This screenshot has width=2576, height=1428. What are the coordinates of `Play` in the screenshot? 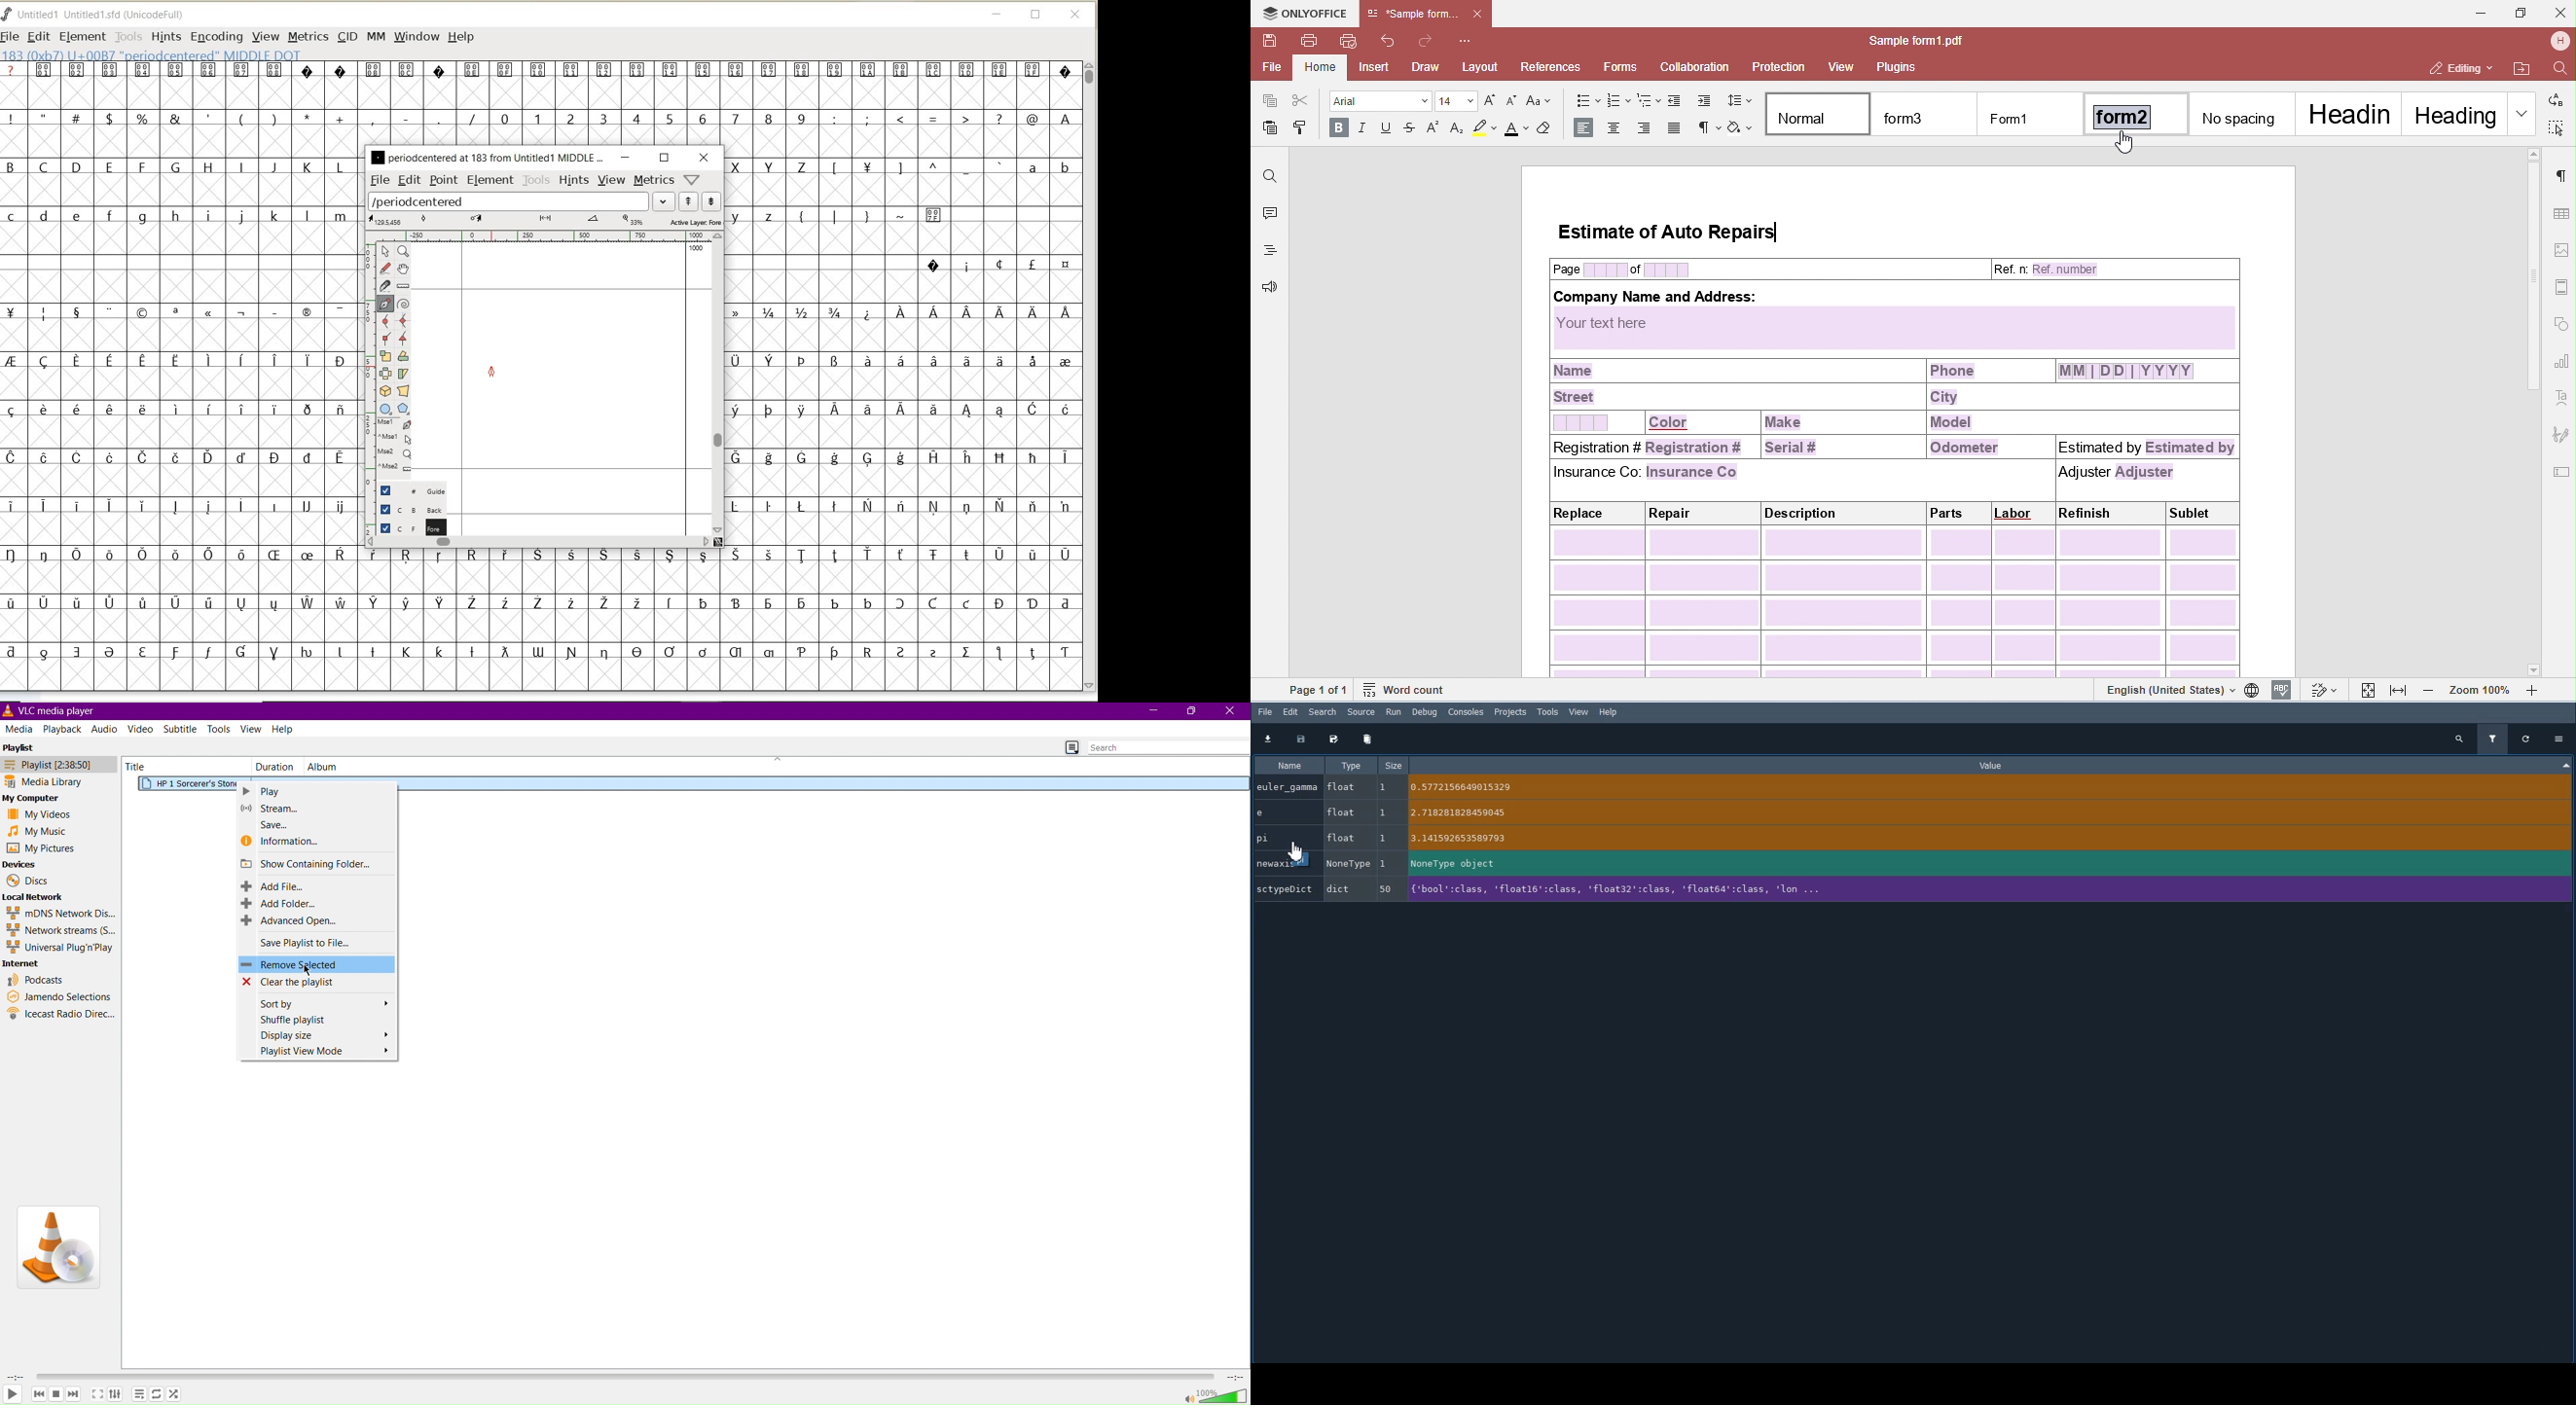 It's located at (13, 1395).